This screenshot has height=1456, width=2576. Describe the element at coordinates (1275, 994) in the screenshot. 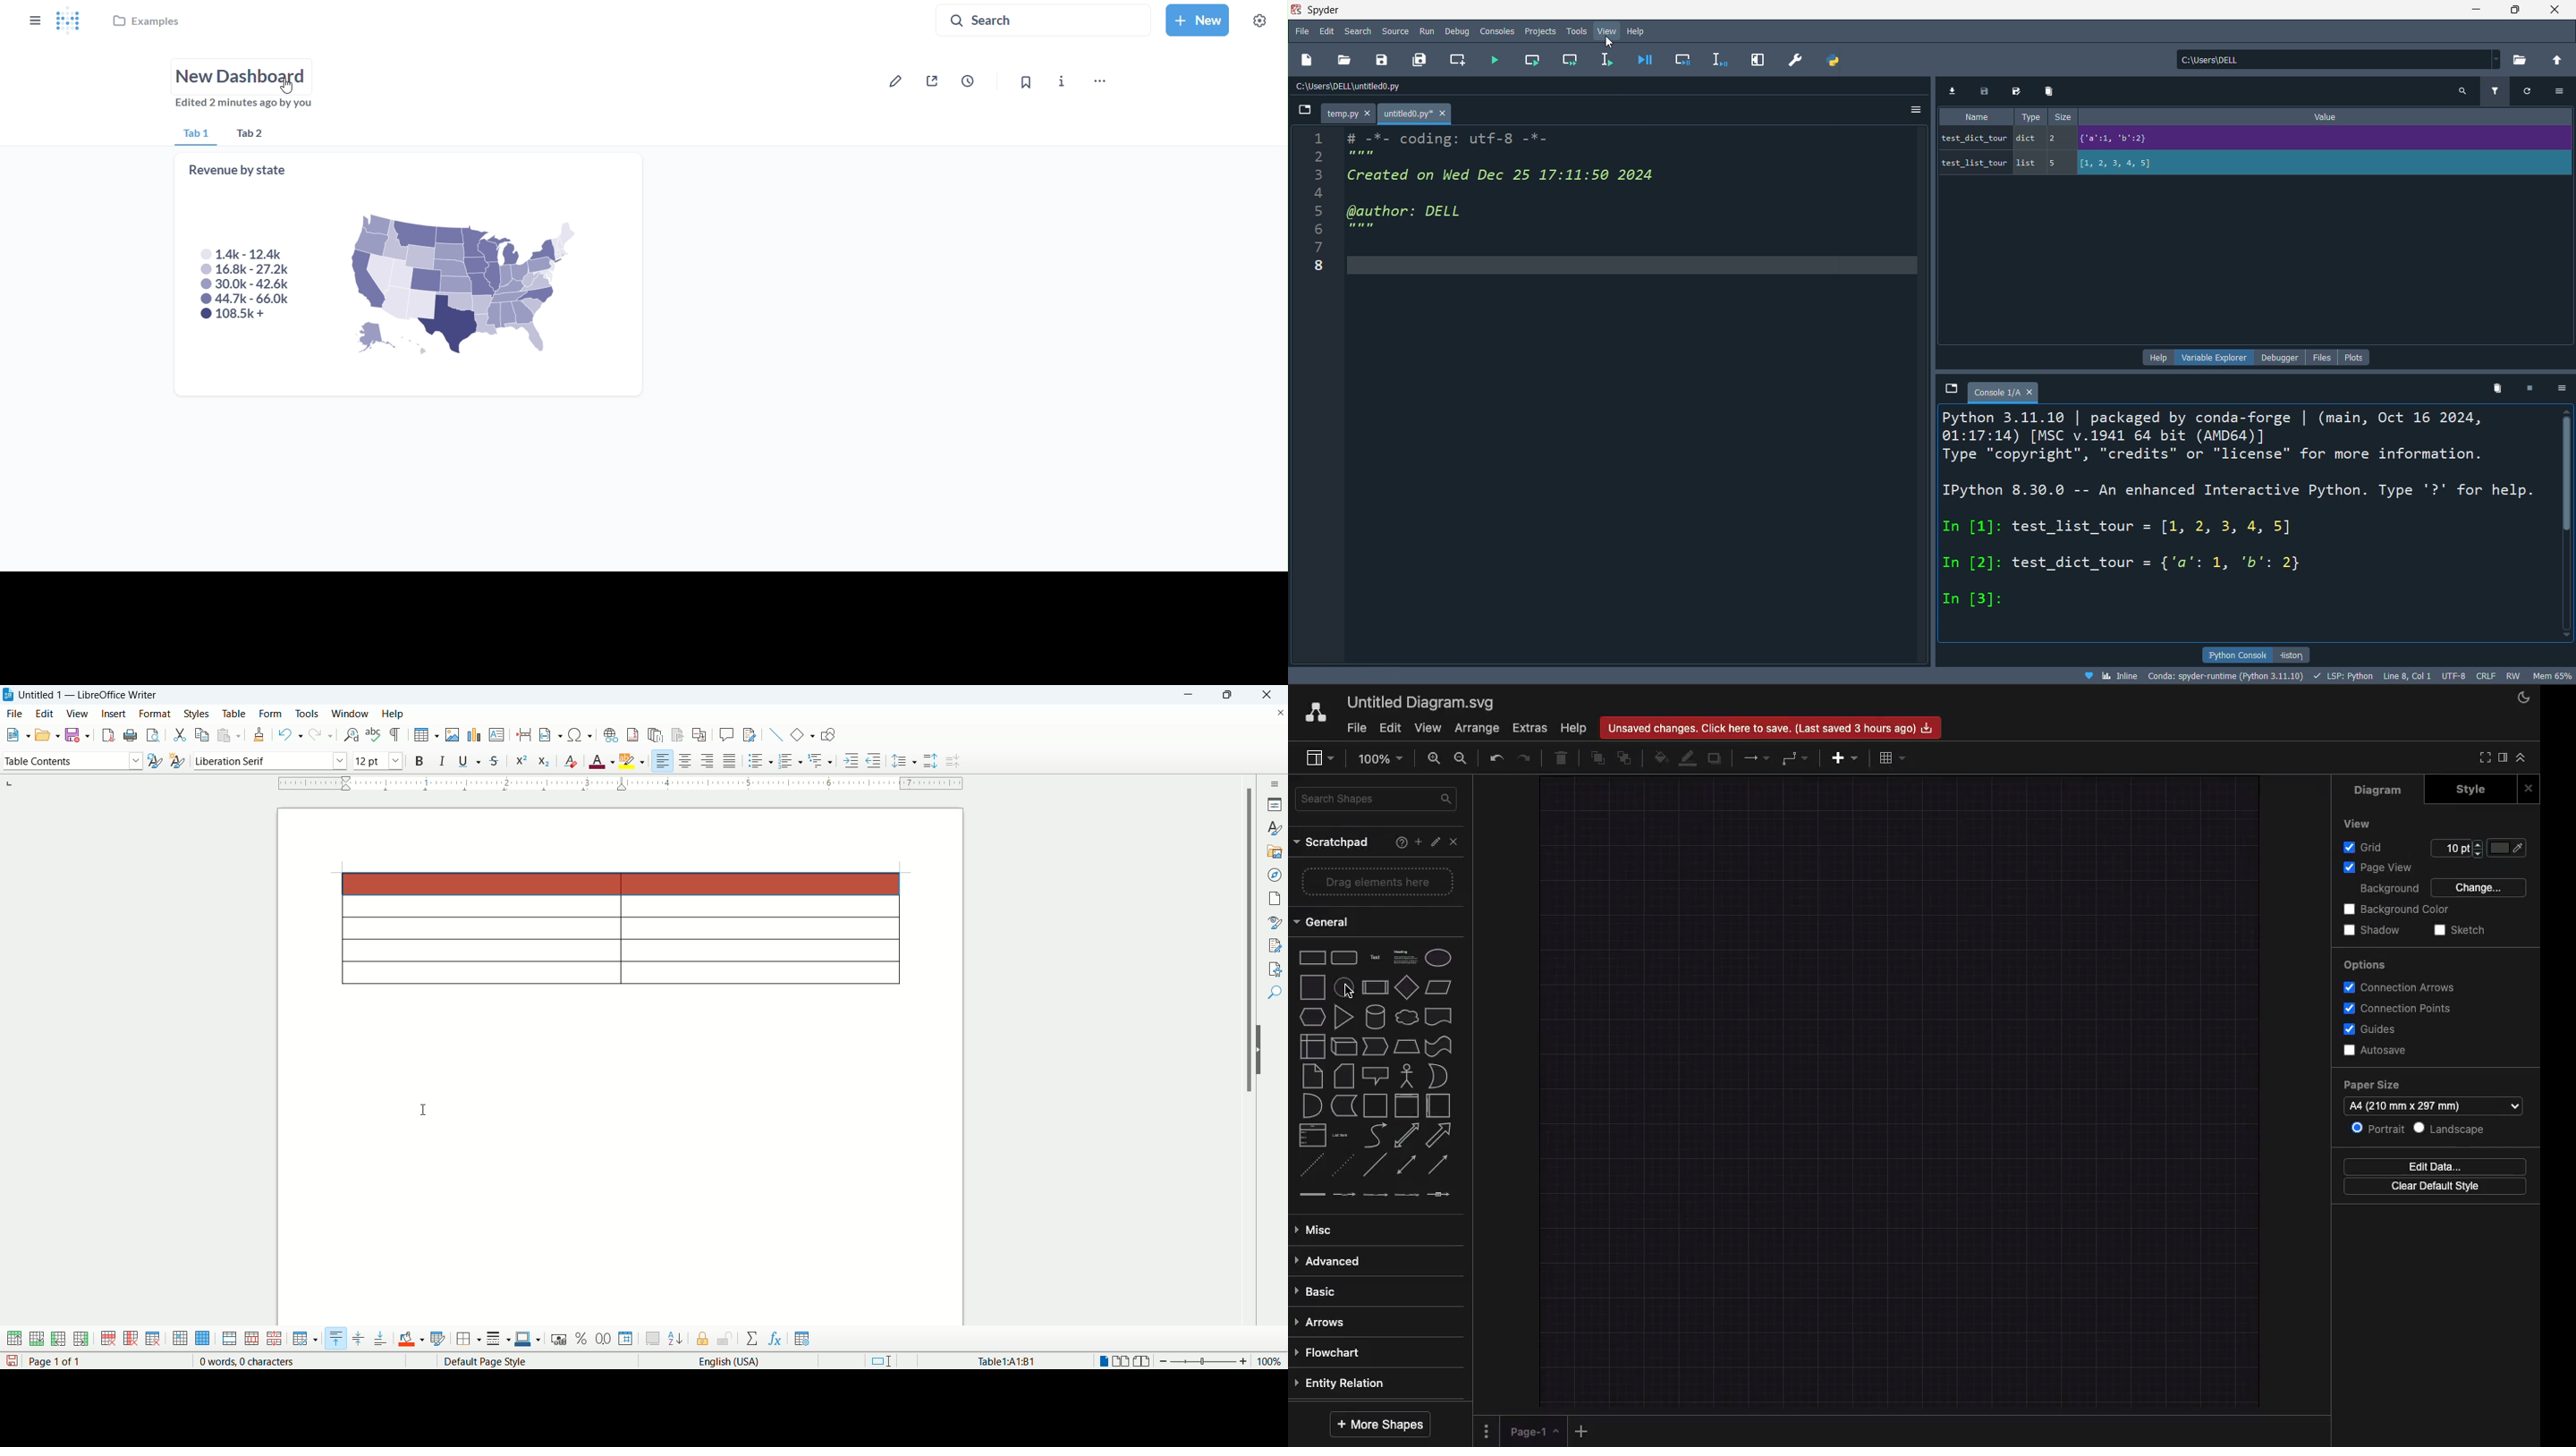

I see `find` at that location.